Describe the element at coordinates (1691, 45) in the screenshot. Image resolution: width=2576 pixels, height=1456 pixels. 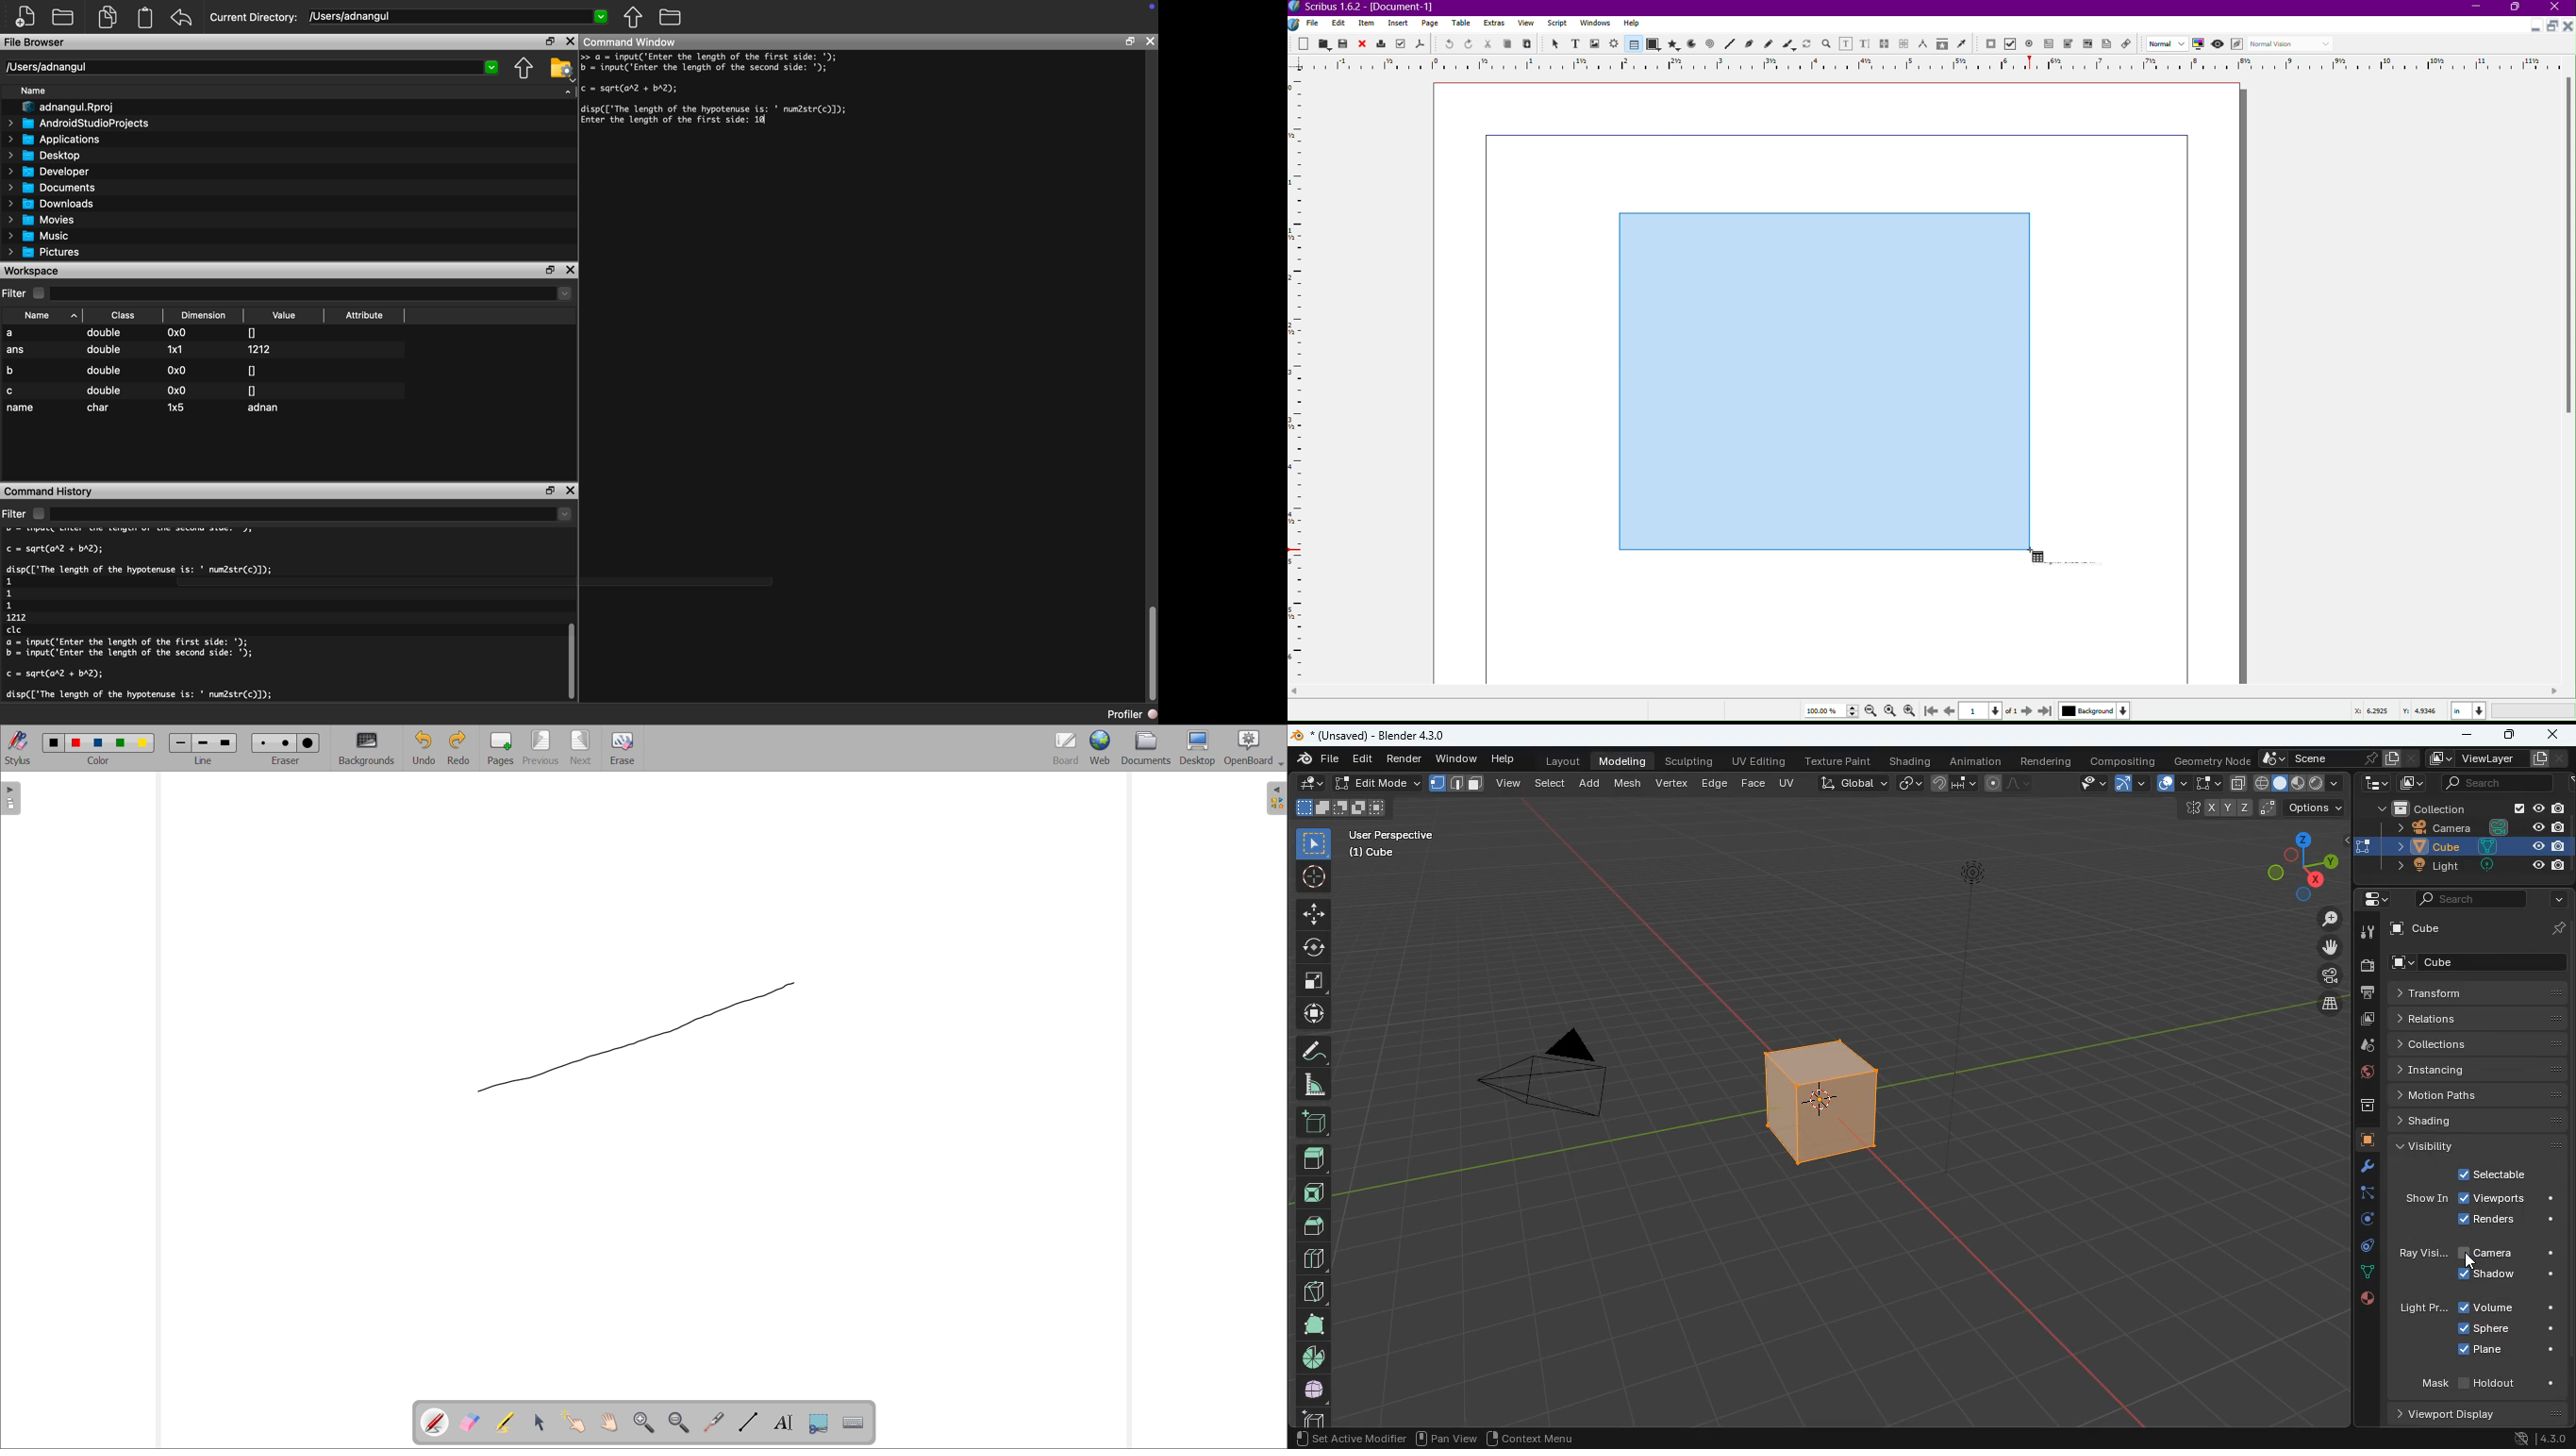
I see `Arc` at that location.